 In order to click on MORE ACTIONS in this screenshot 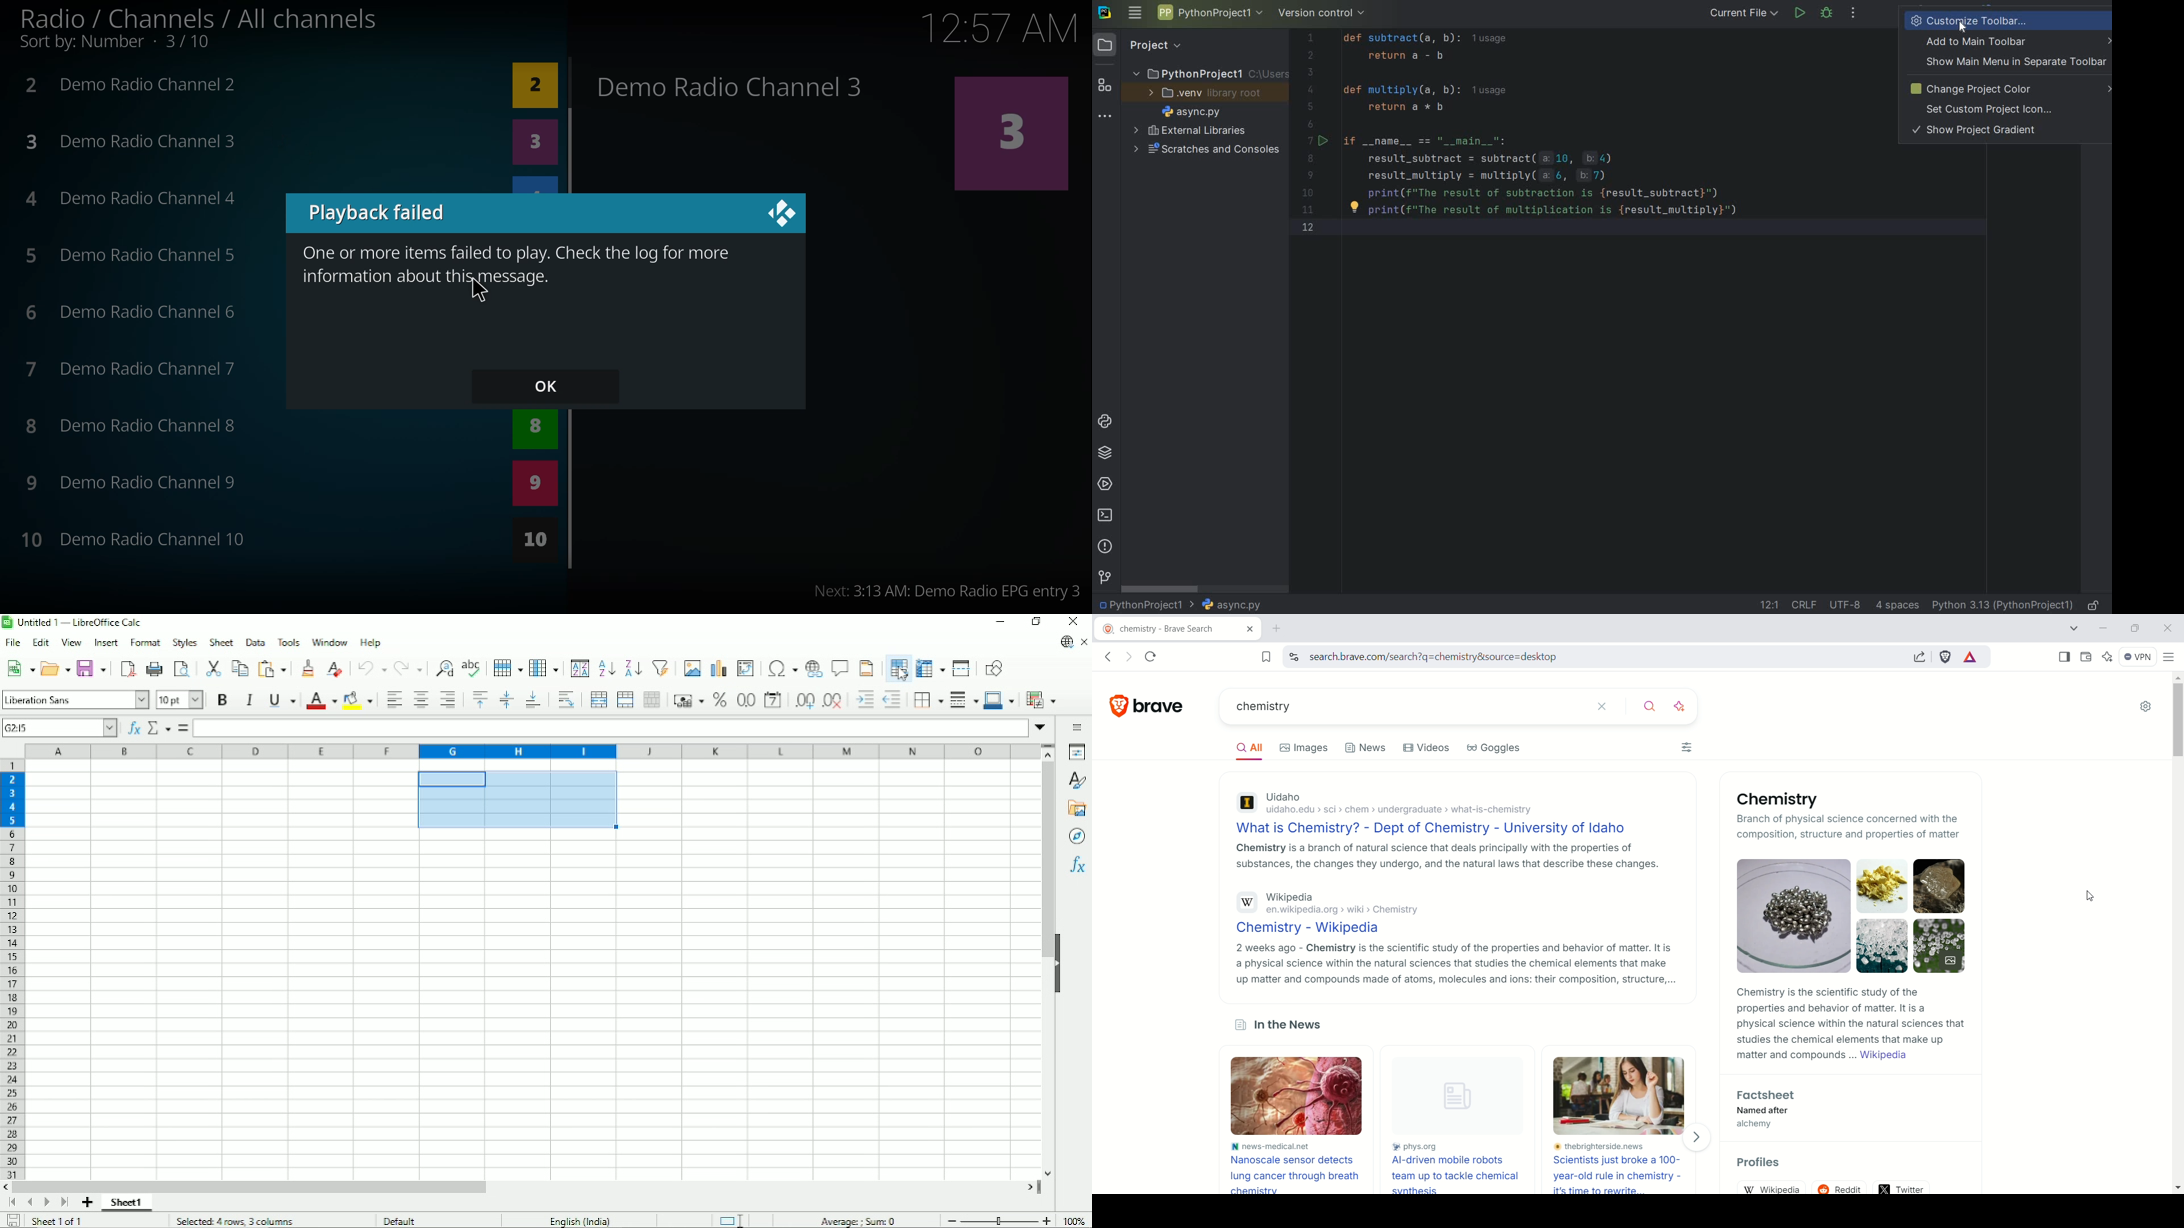, I will do `click(1854, 13)`.